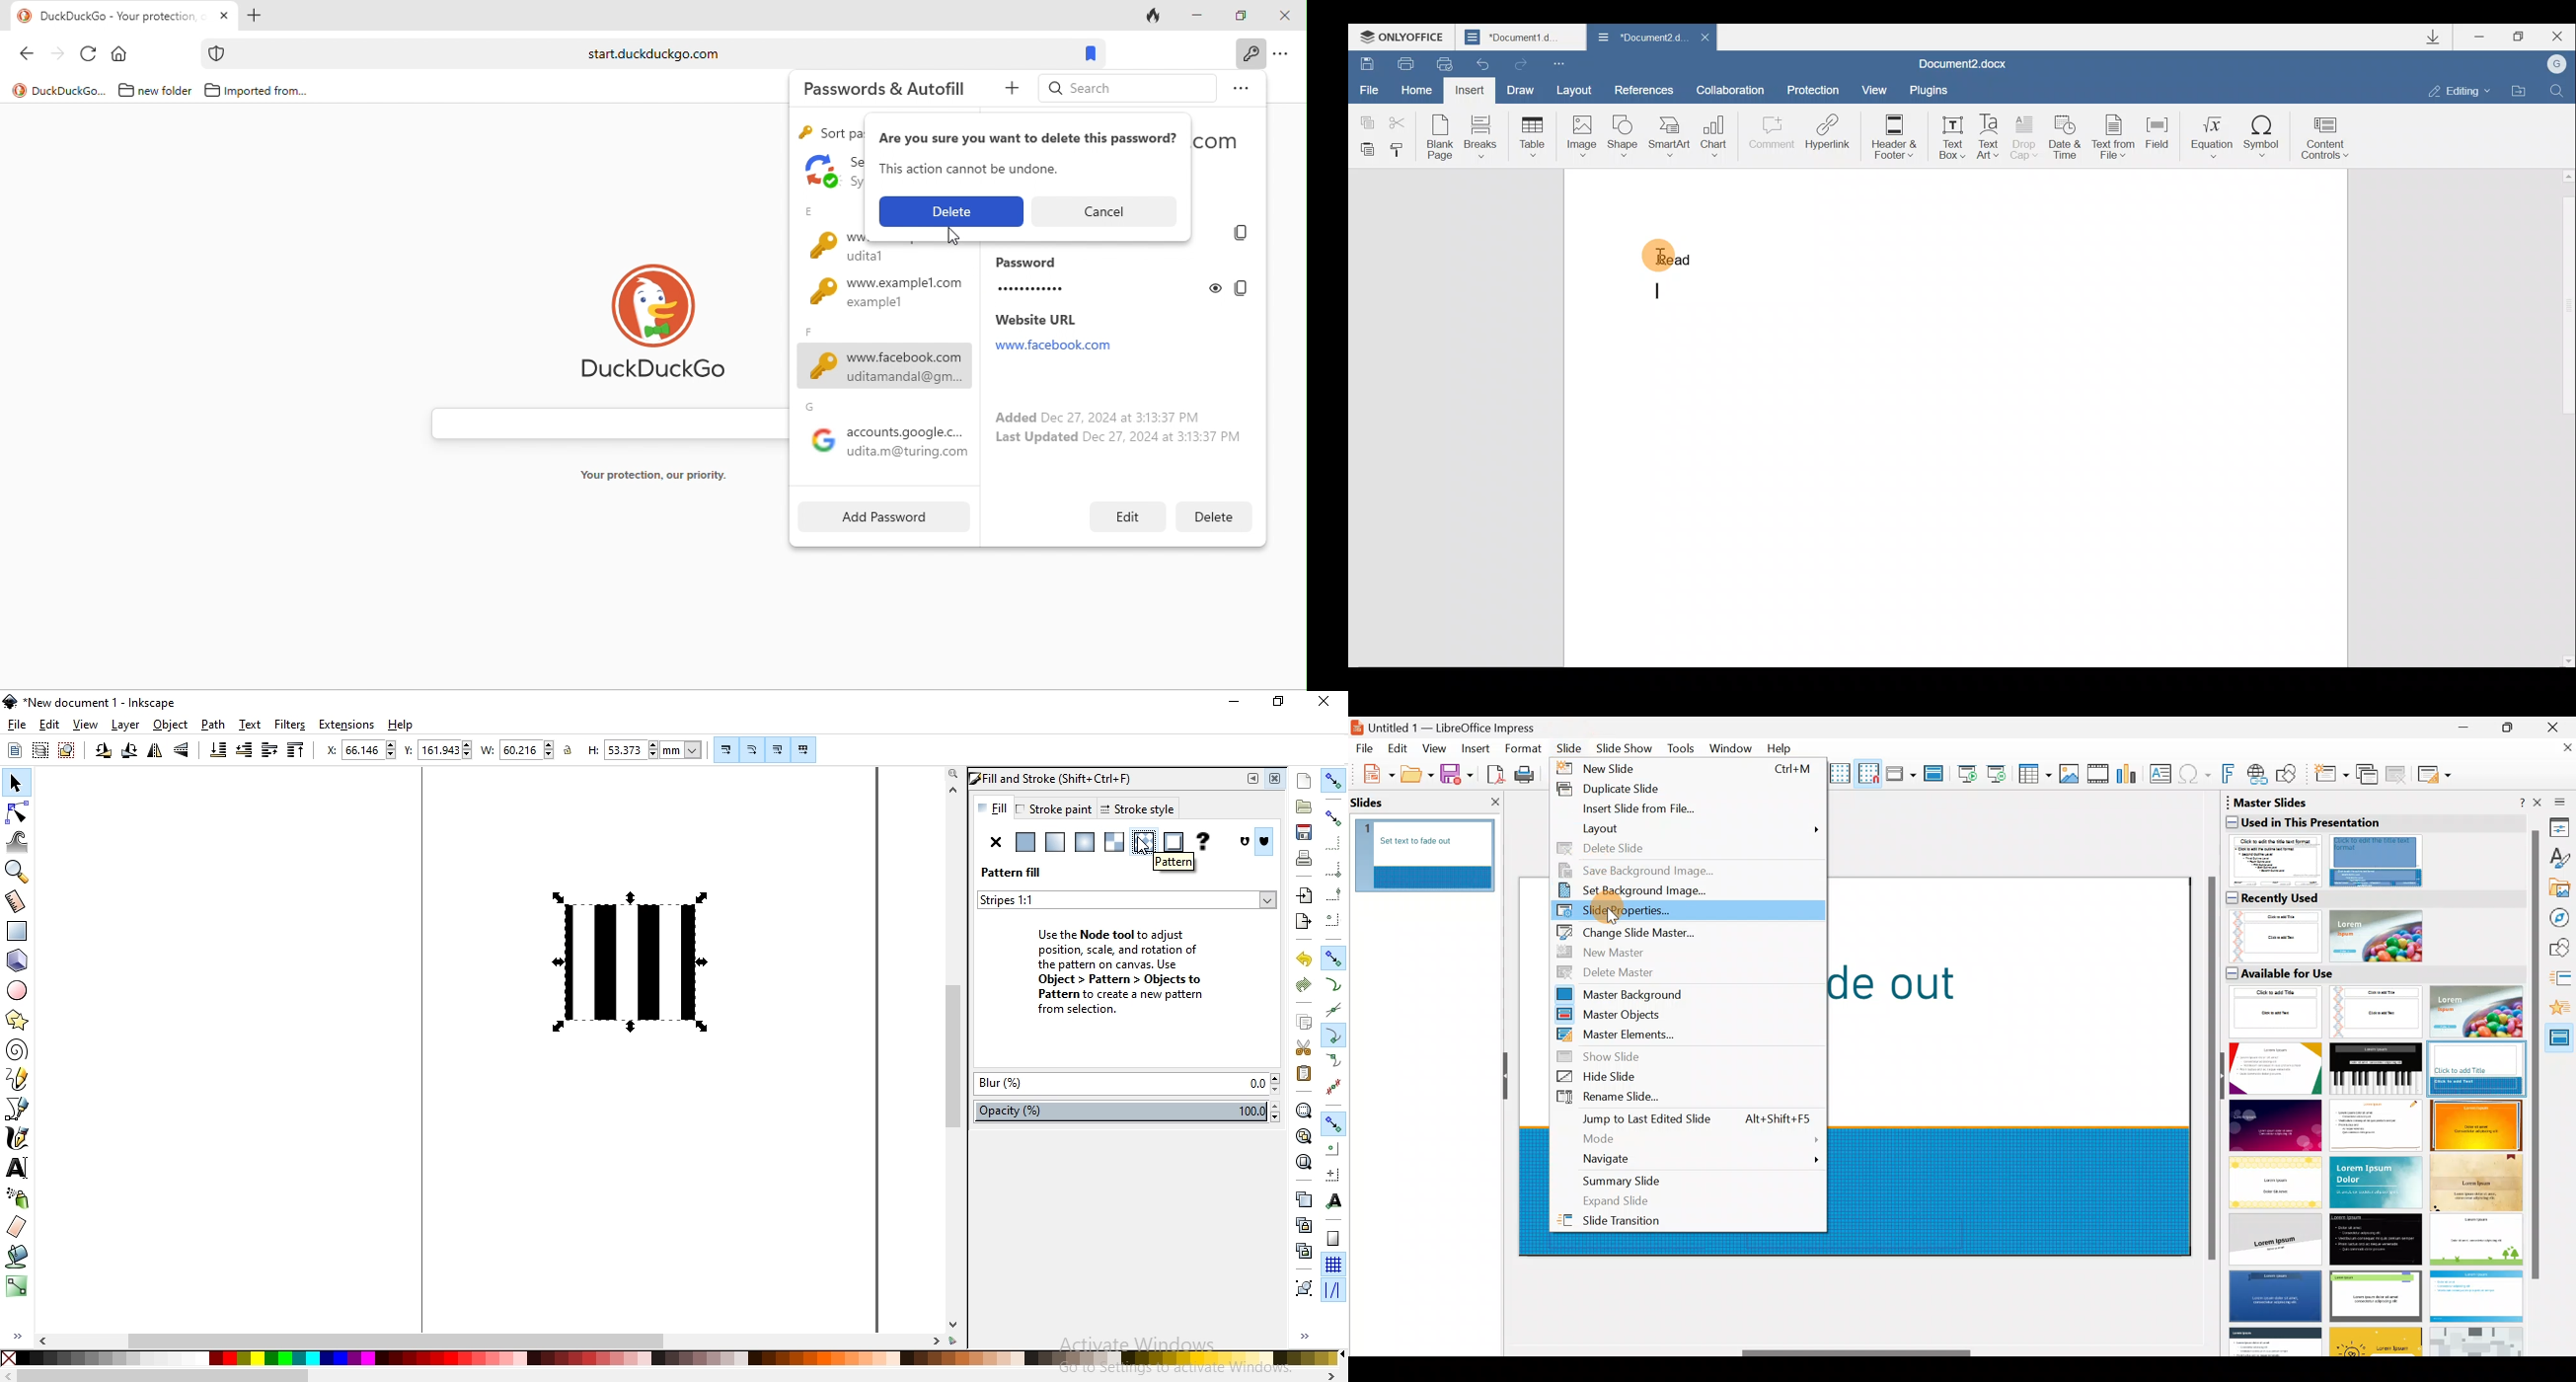 The image size is (2576, 1400). What do you see at coordinates (1989, 138) in the screenshot?
I see `Text Art` at bounding box center [1989, 138].